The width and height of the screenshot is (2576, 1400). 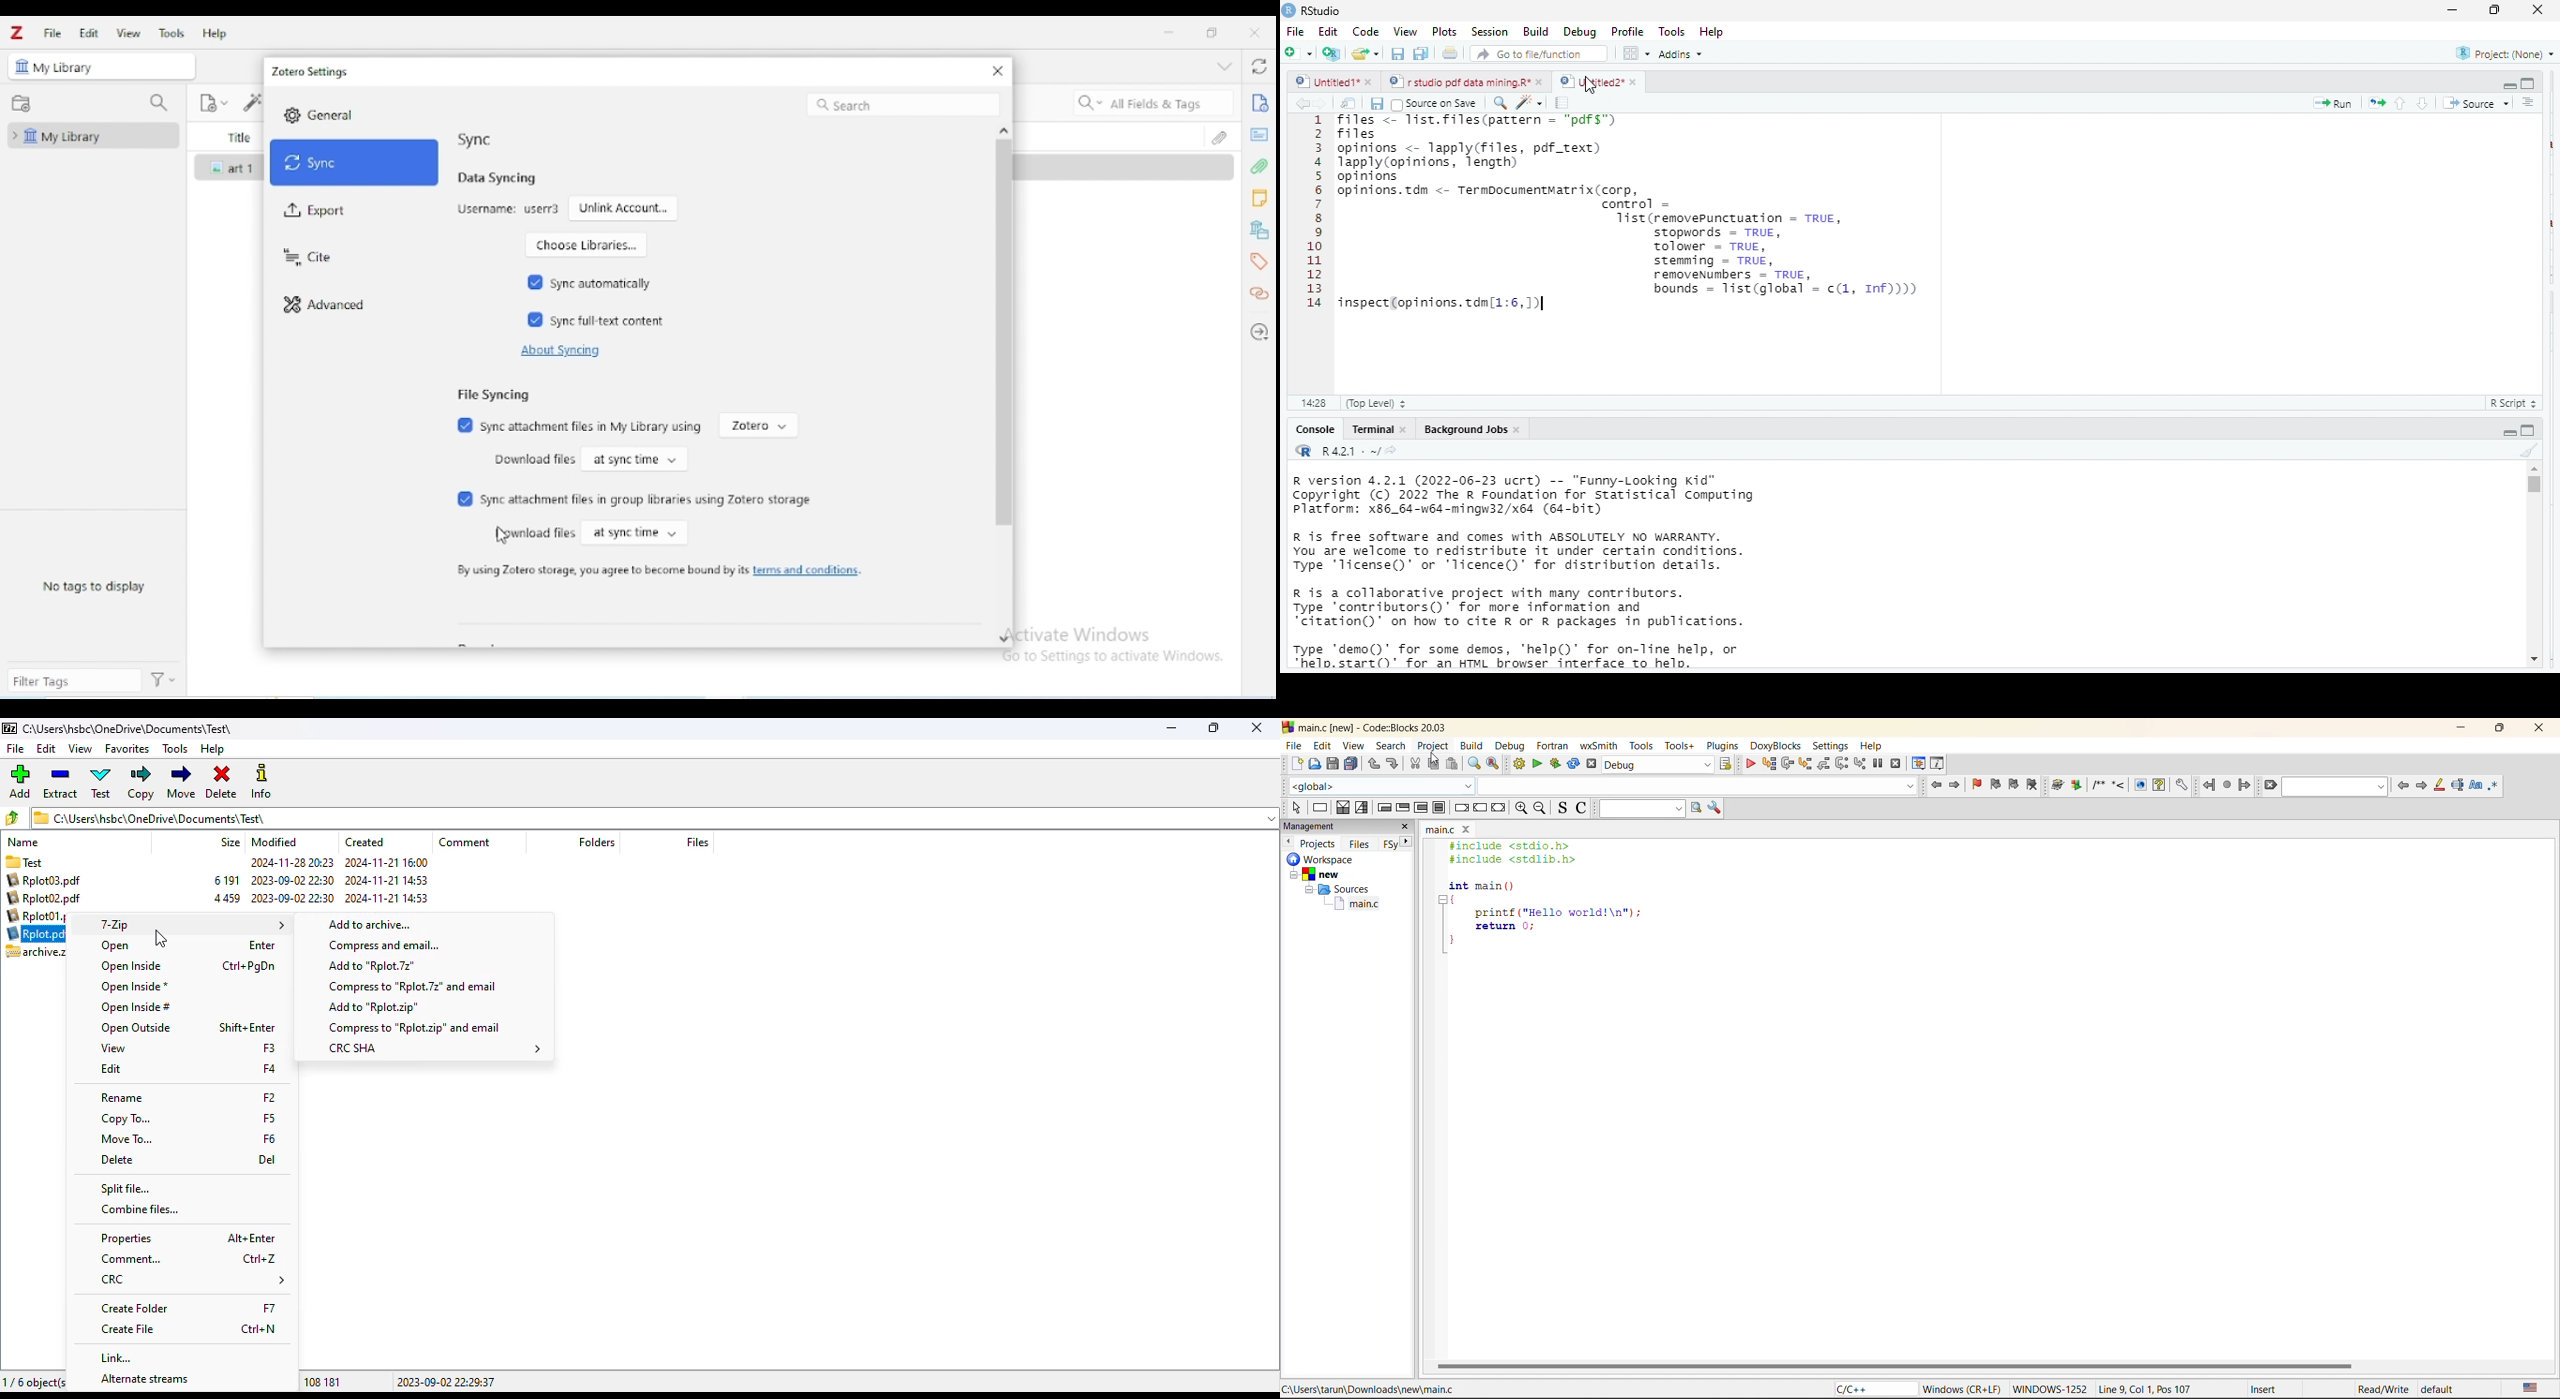 What do you see at coordinates (1697, 809) in the screenshot?
I see `run search` at bounding box center [1697, 809].